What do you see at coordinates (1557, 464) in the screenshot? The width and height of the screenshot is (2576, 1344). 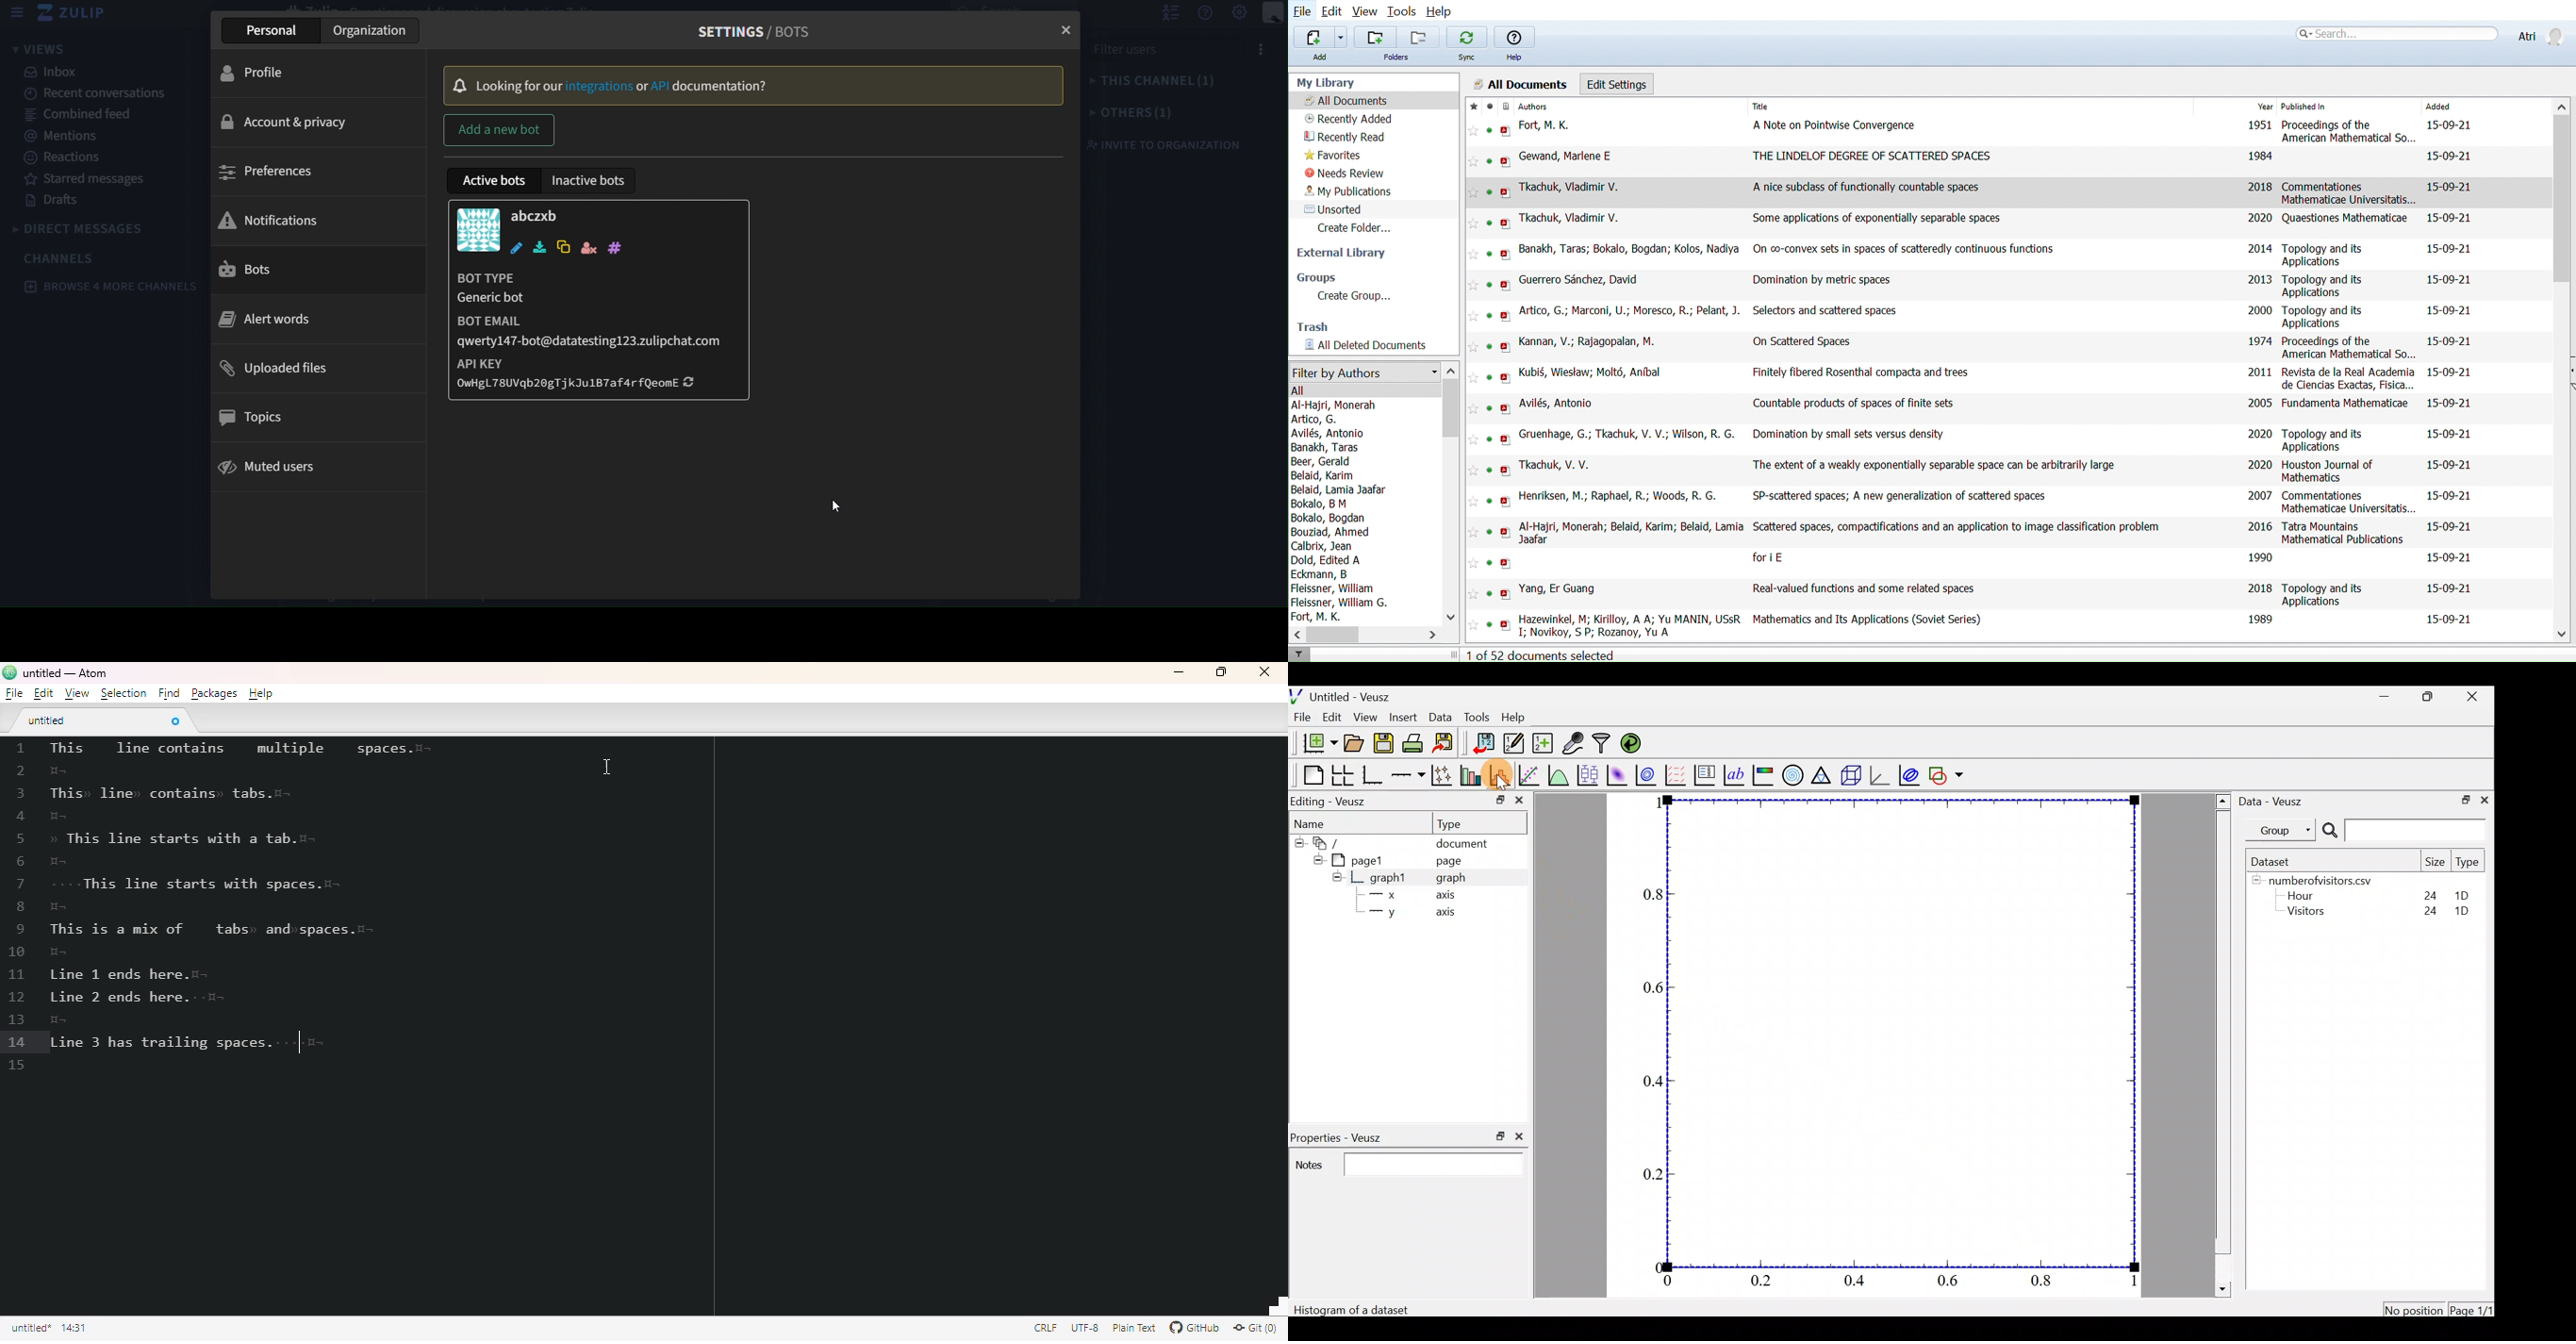 I see `Tkachuk, V. V.` at bounding box center [1557, 464].